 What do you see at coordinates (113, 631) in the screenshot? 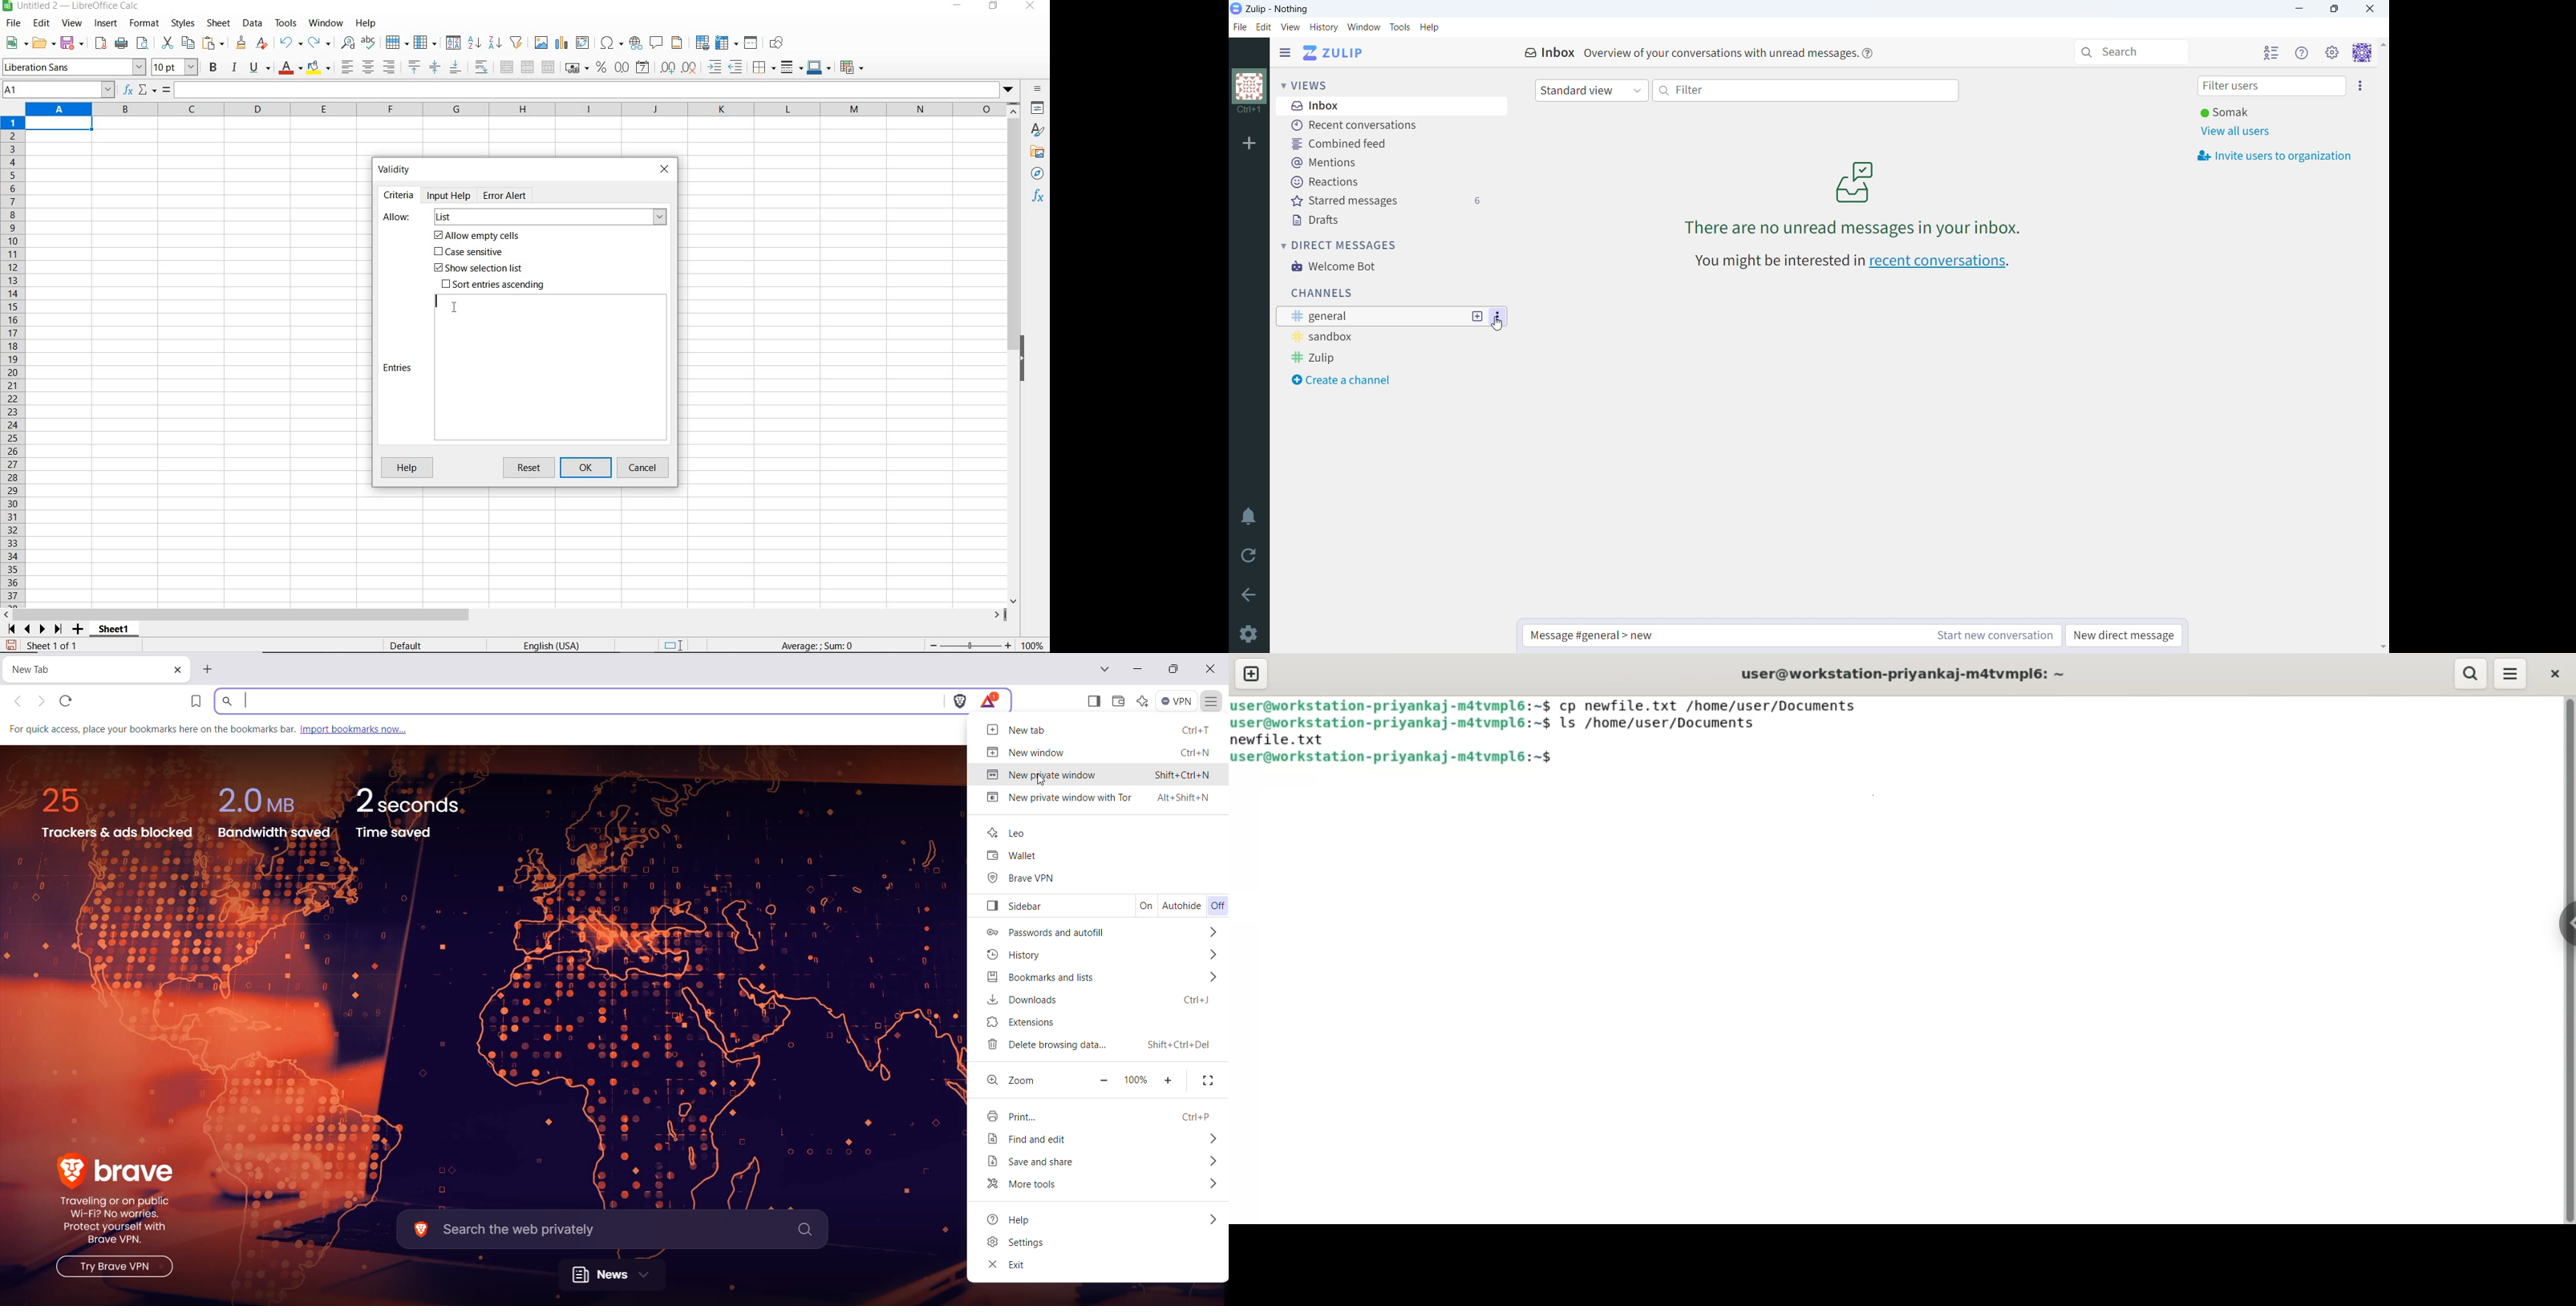
I see `sheet1` at bounding box center [113, 631].